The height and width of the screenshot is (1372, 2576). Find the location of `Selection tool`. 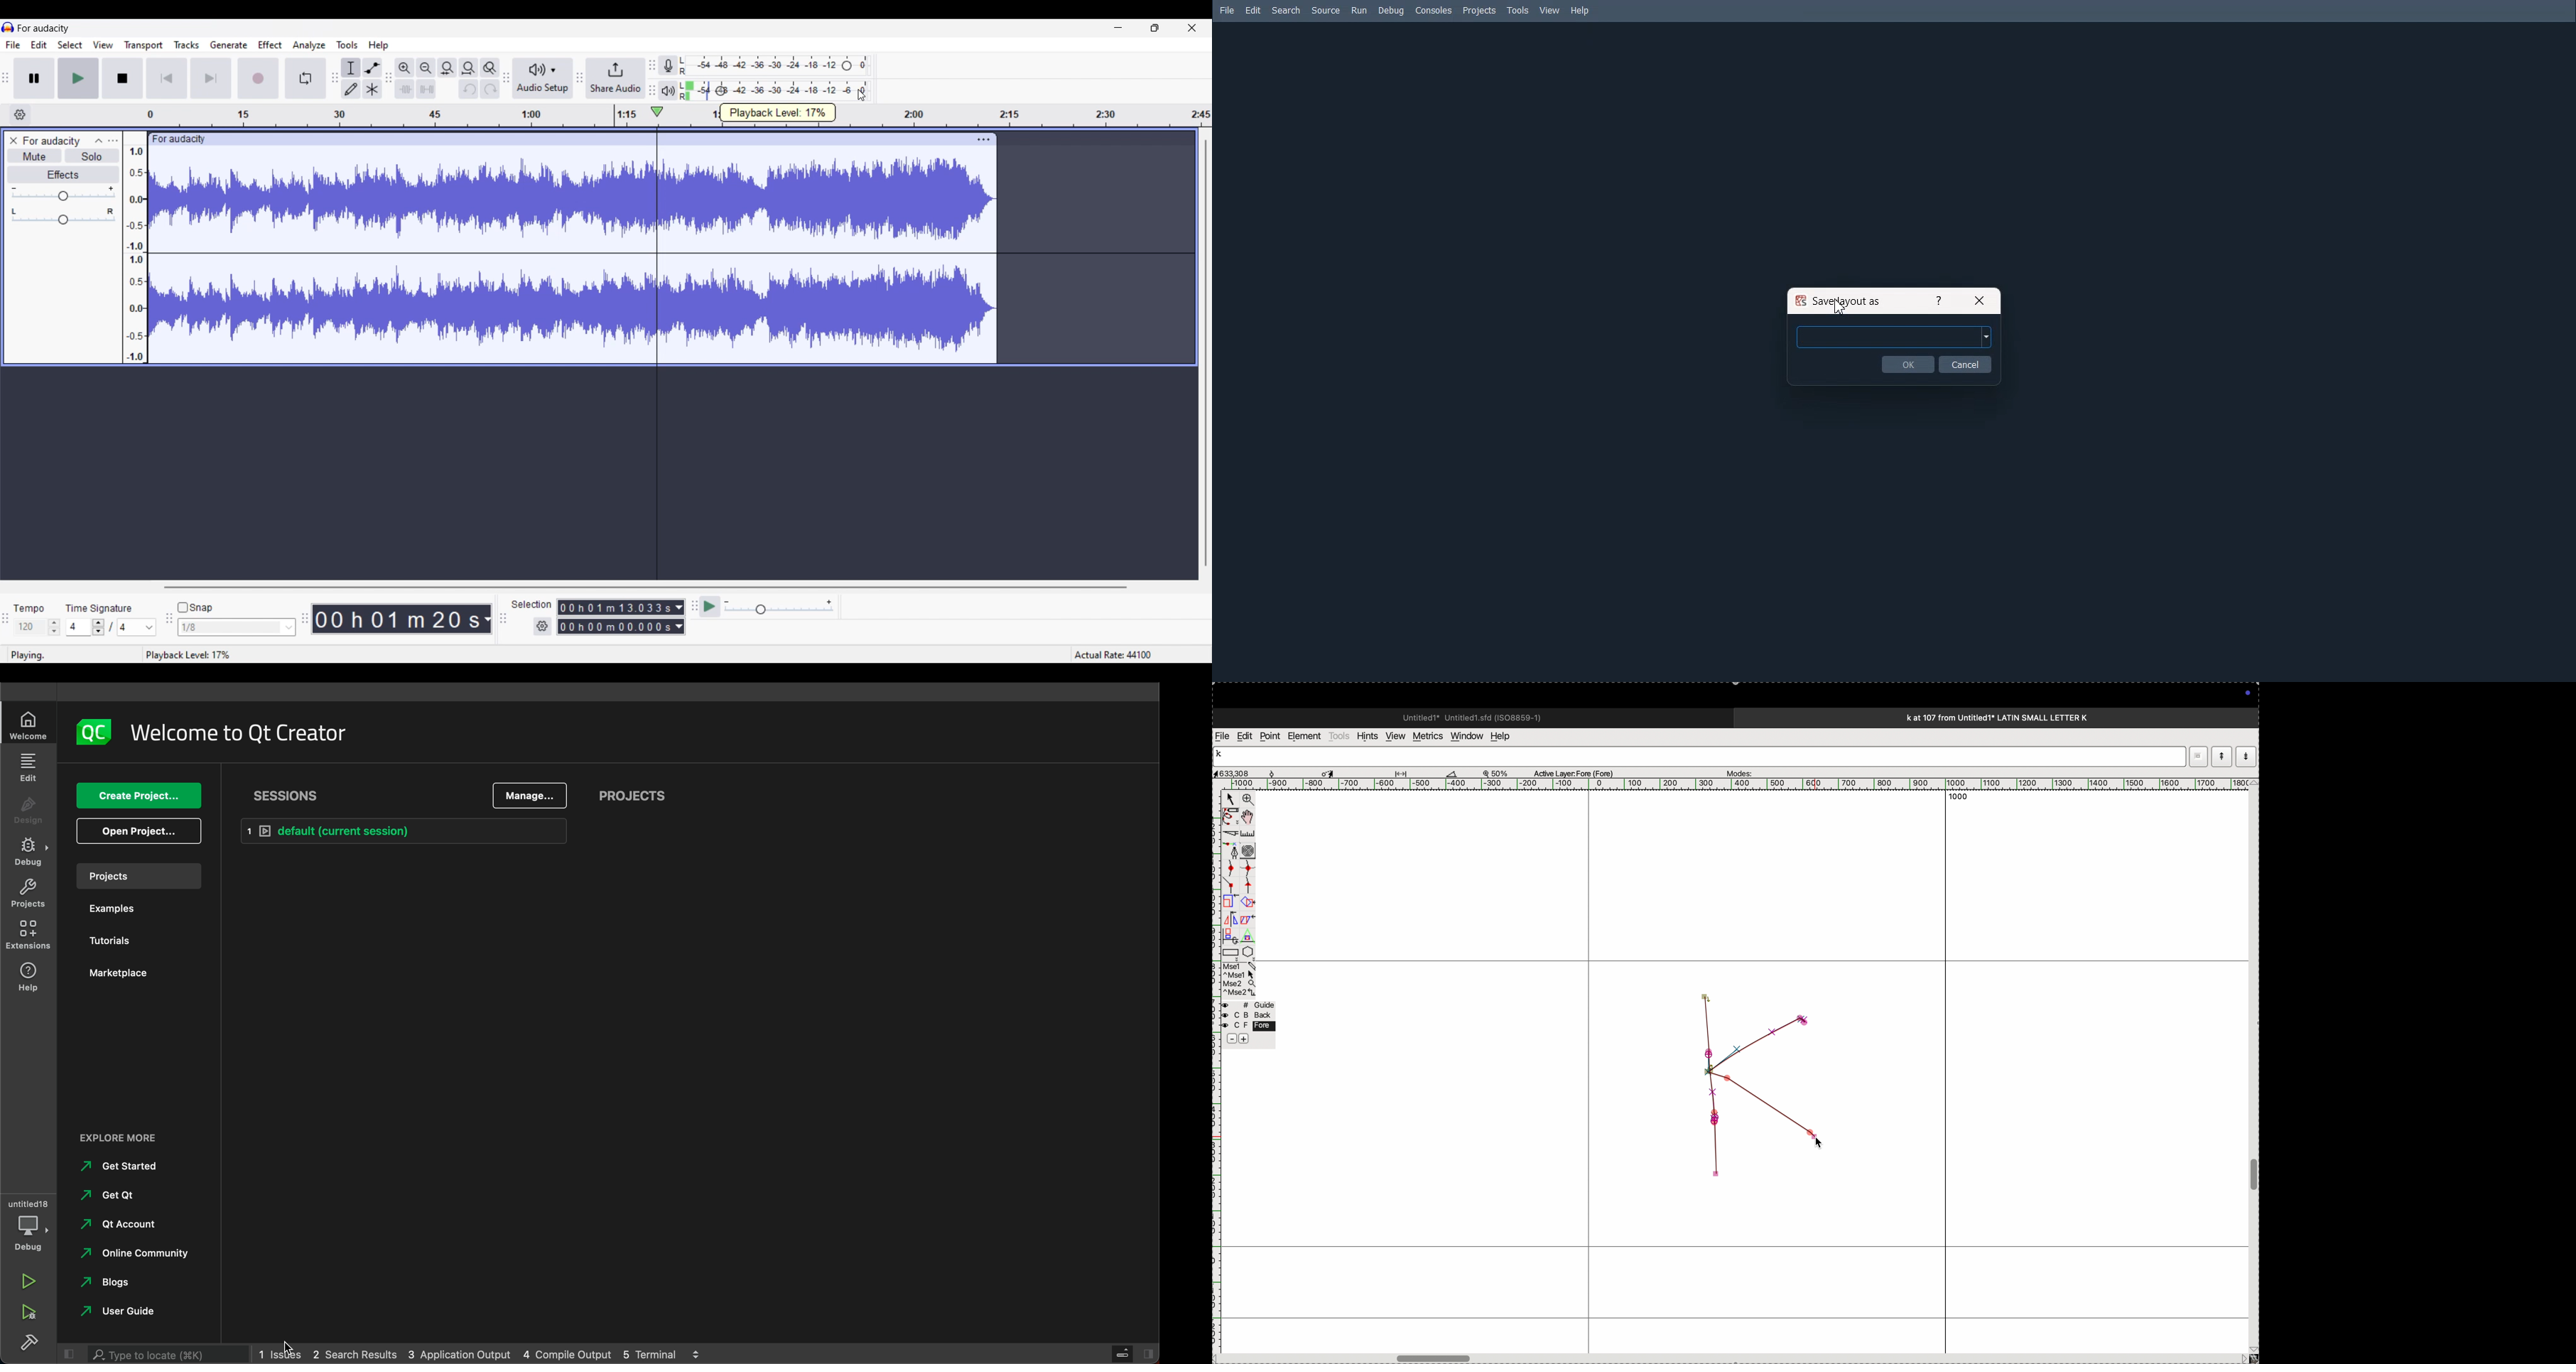

Selection tool is located at coordinates (351, 68).